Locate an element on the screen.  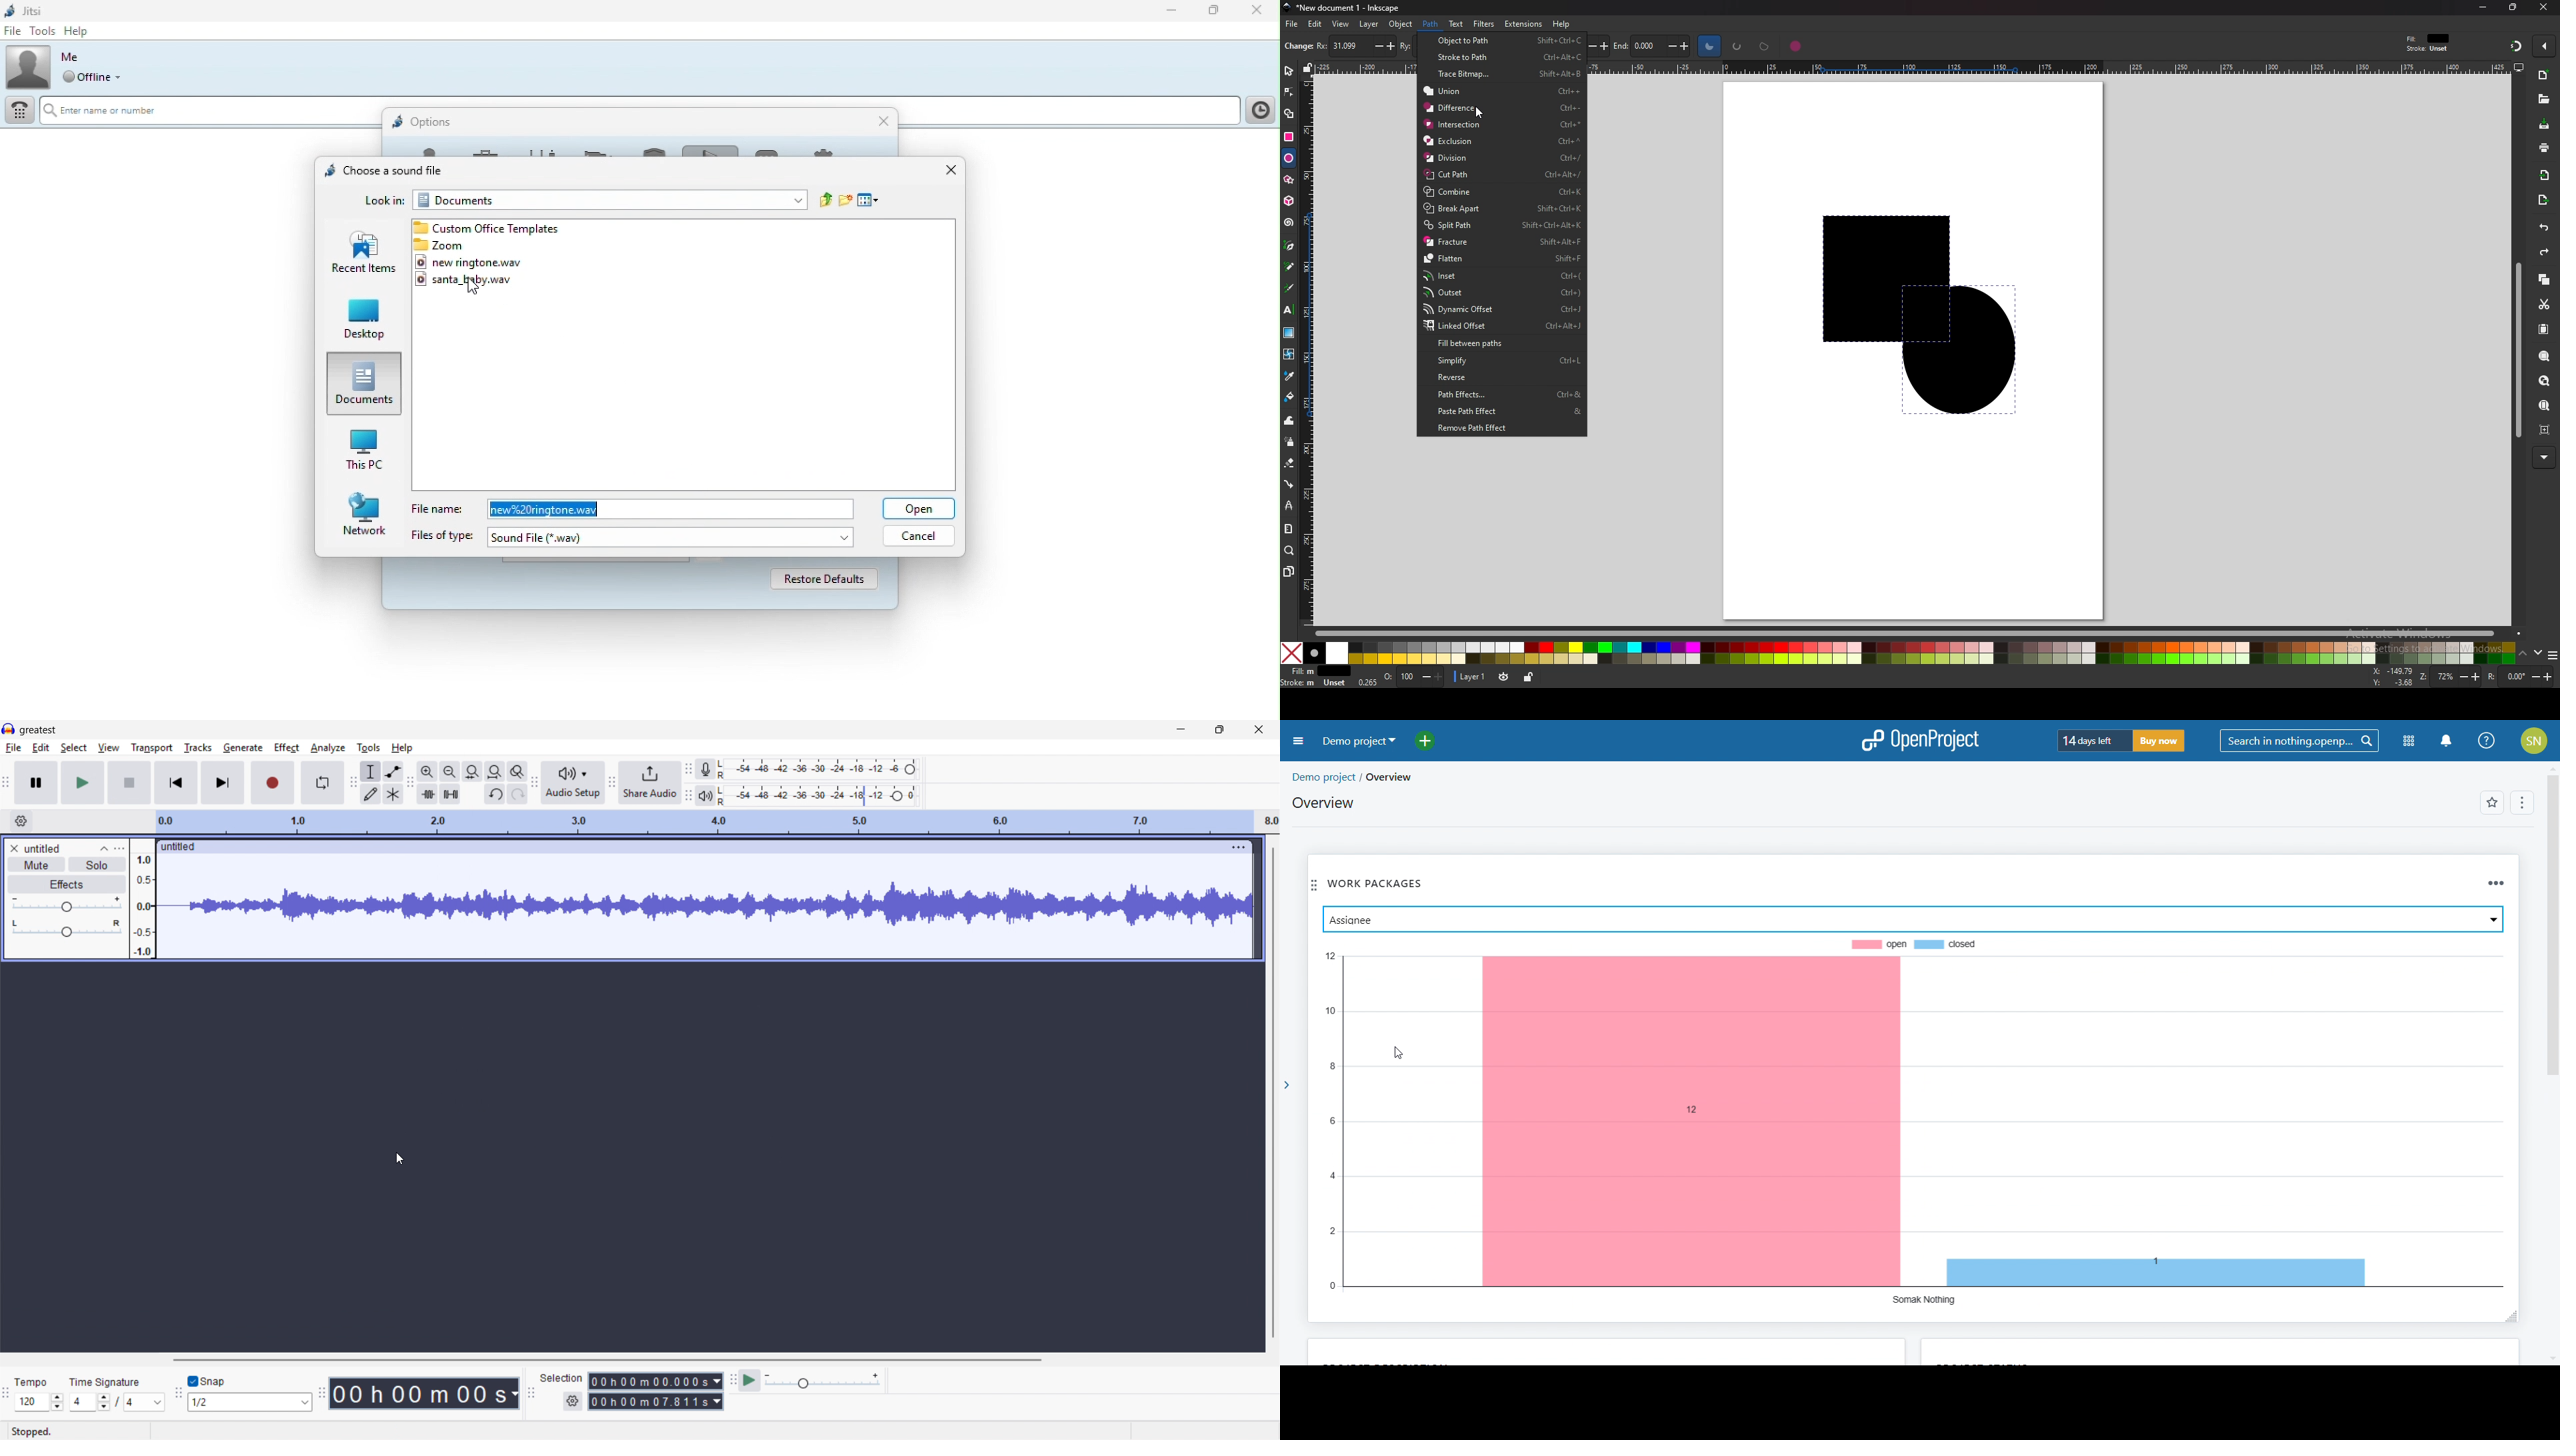
Enter name or number is located at coordinates (113, 109).